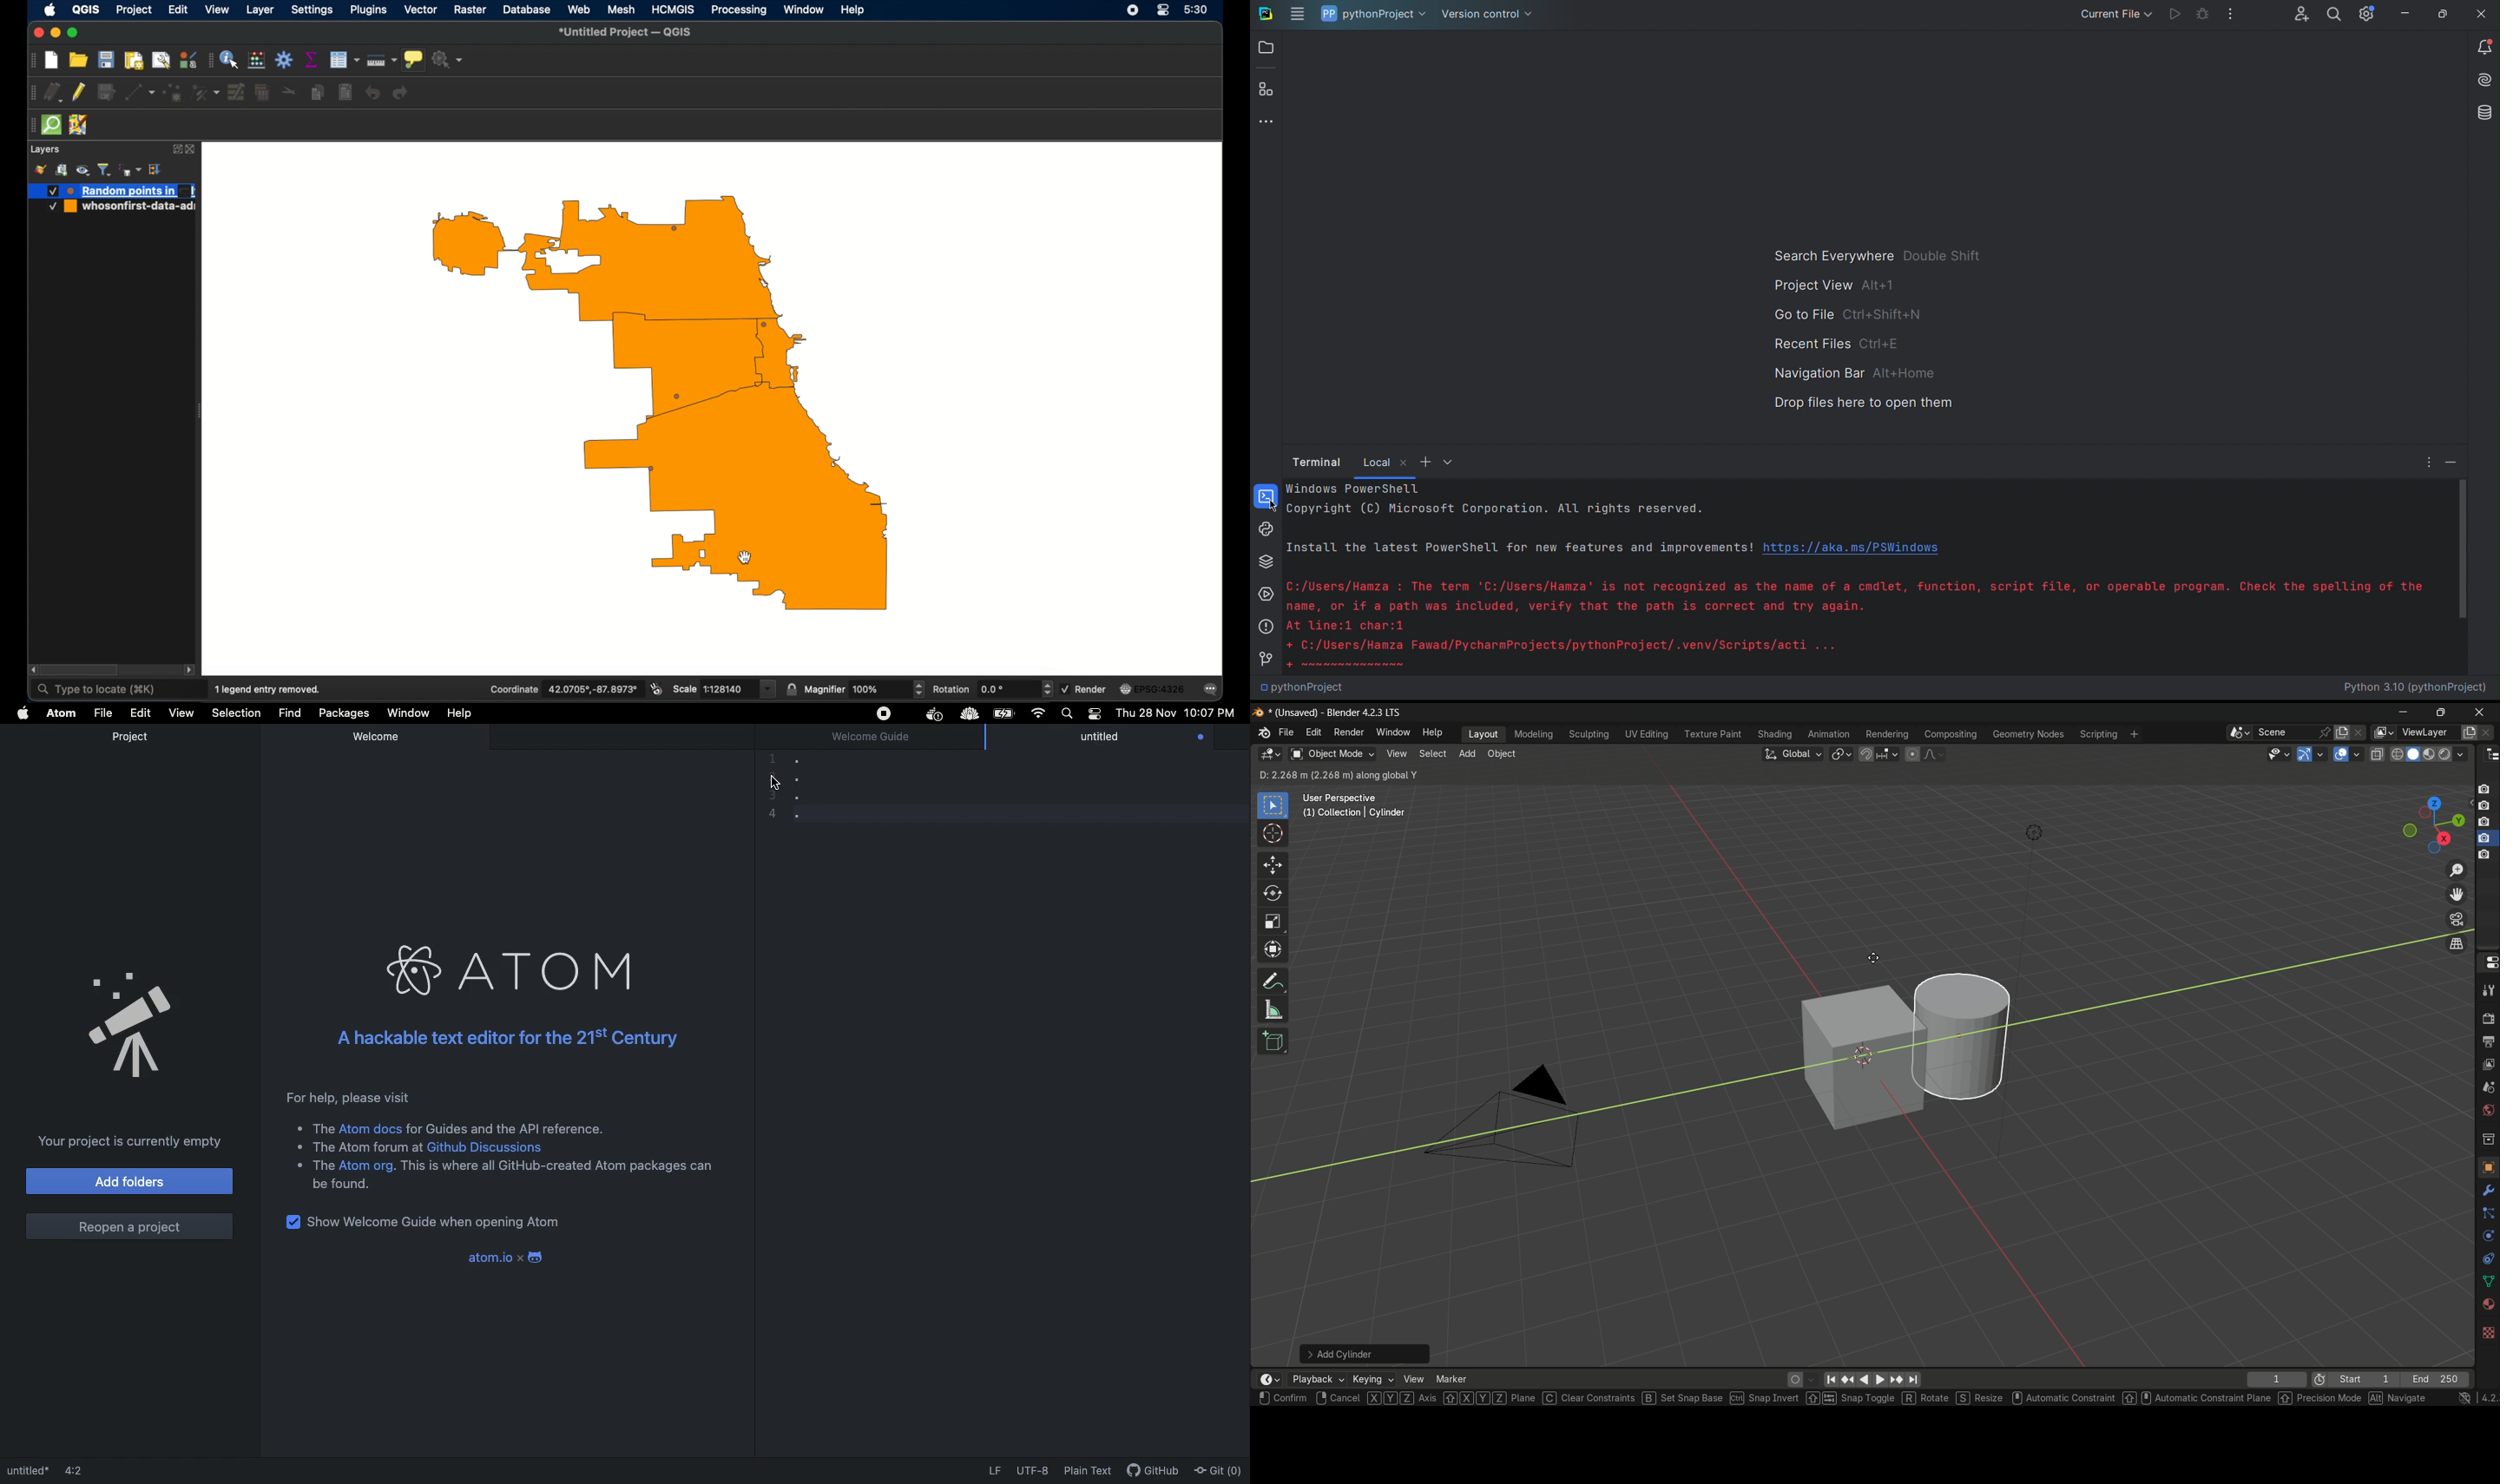  Describe the element at coordinates (1298, 14) in the screenshot. I see `Application Menu` at that location.